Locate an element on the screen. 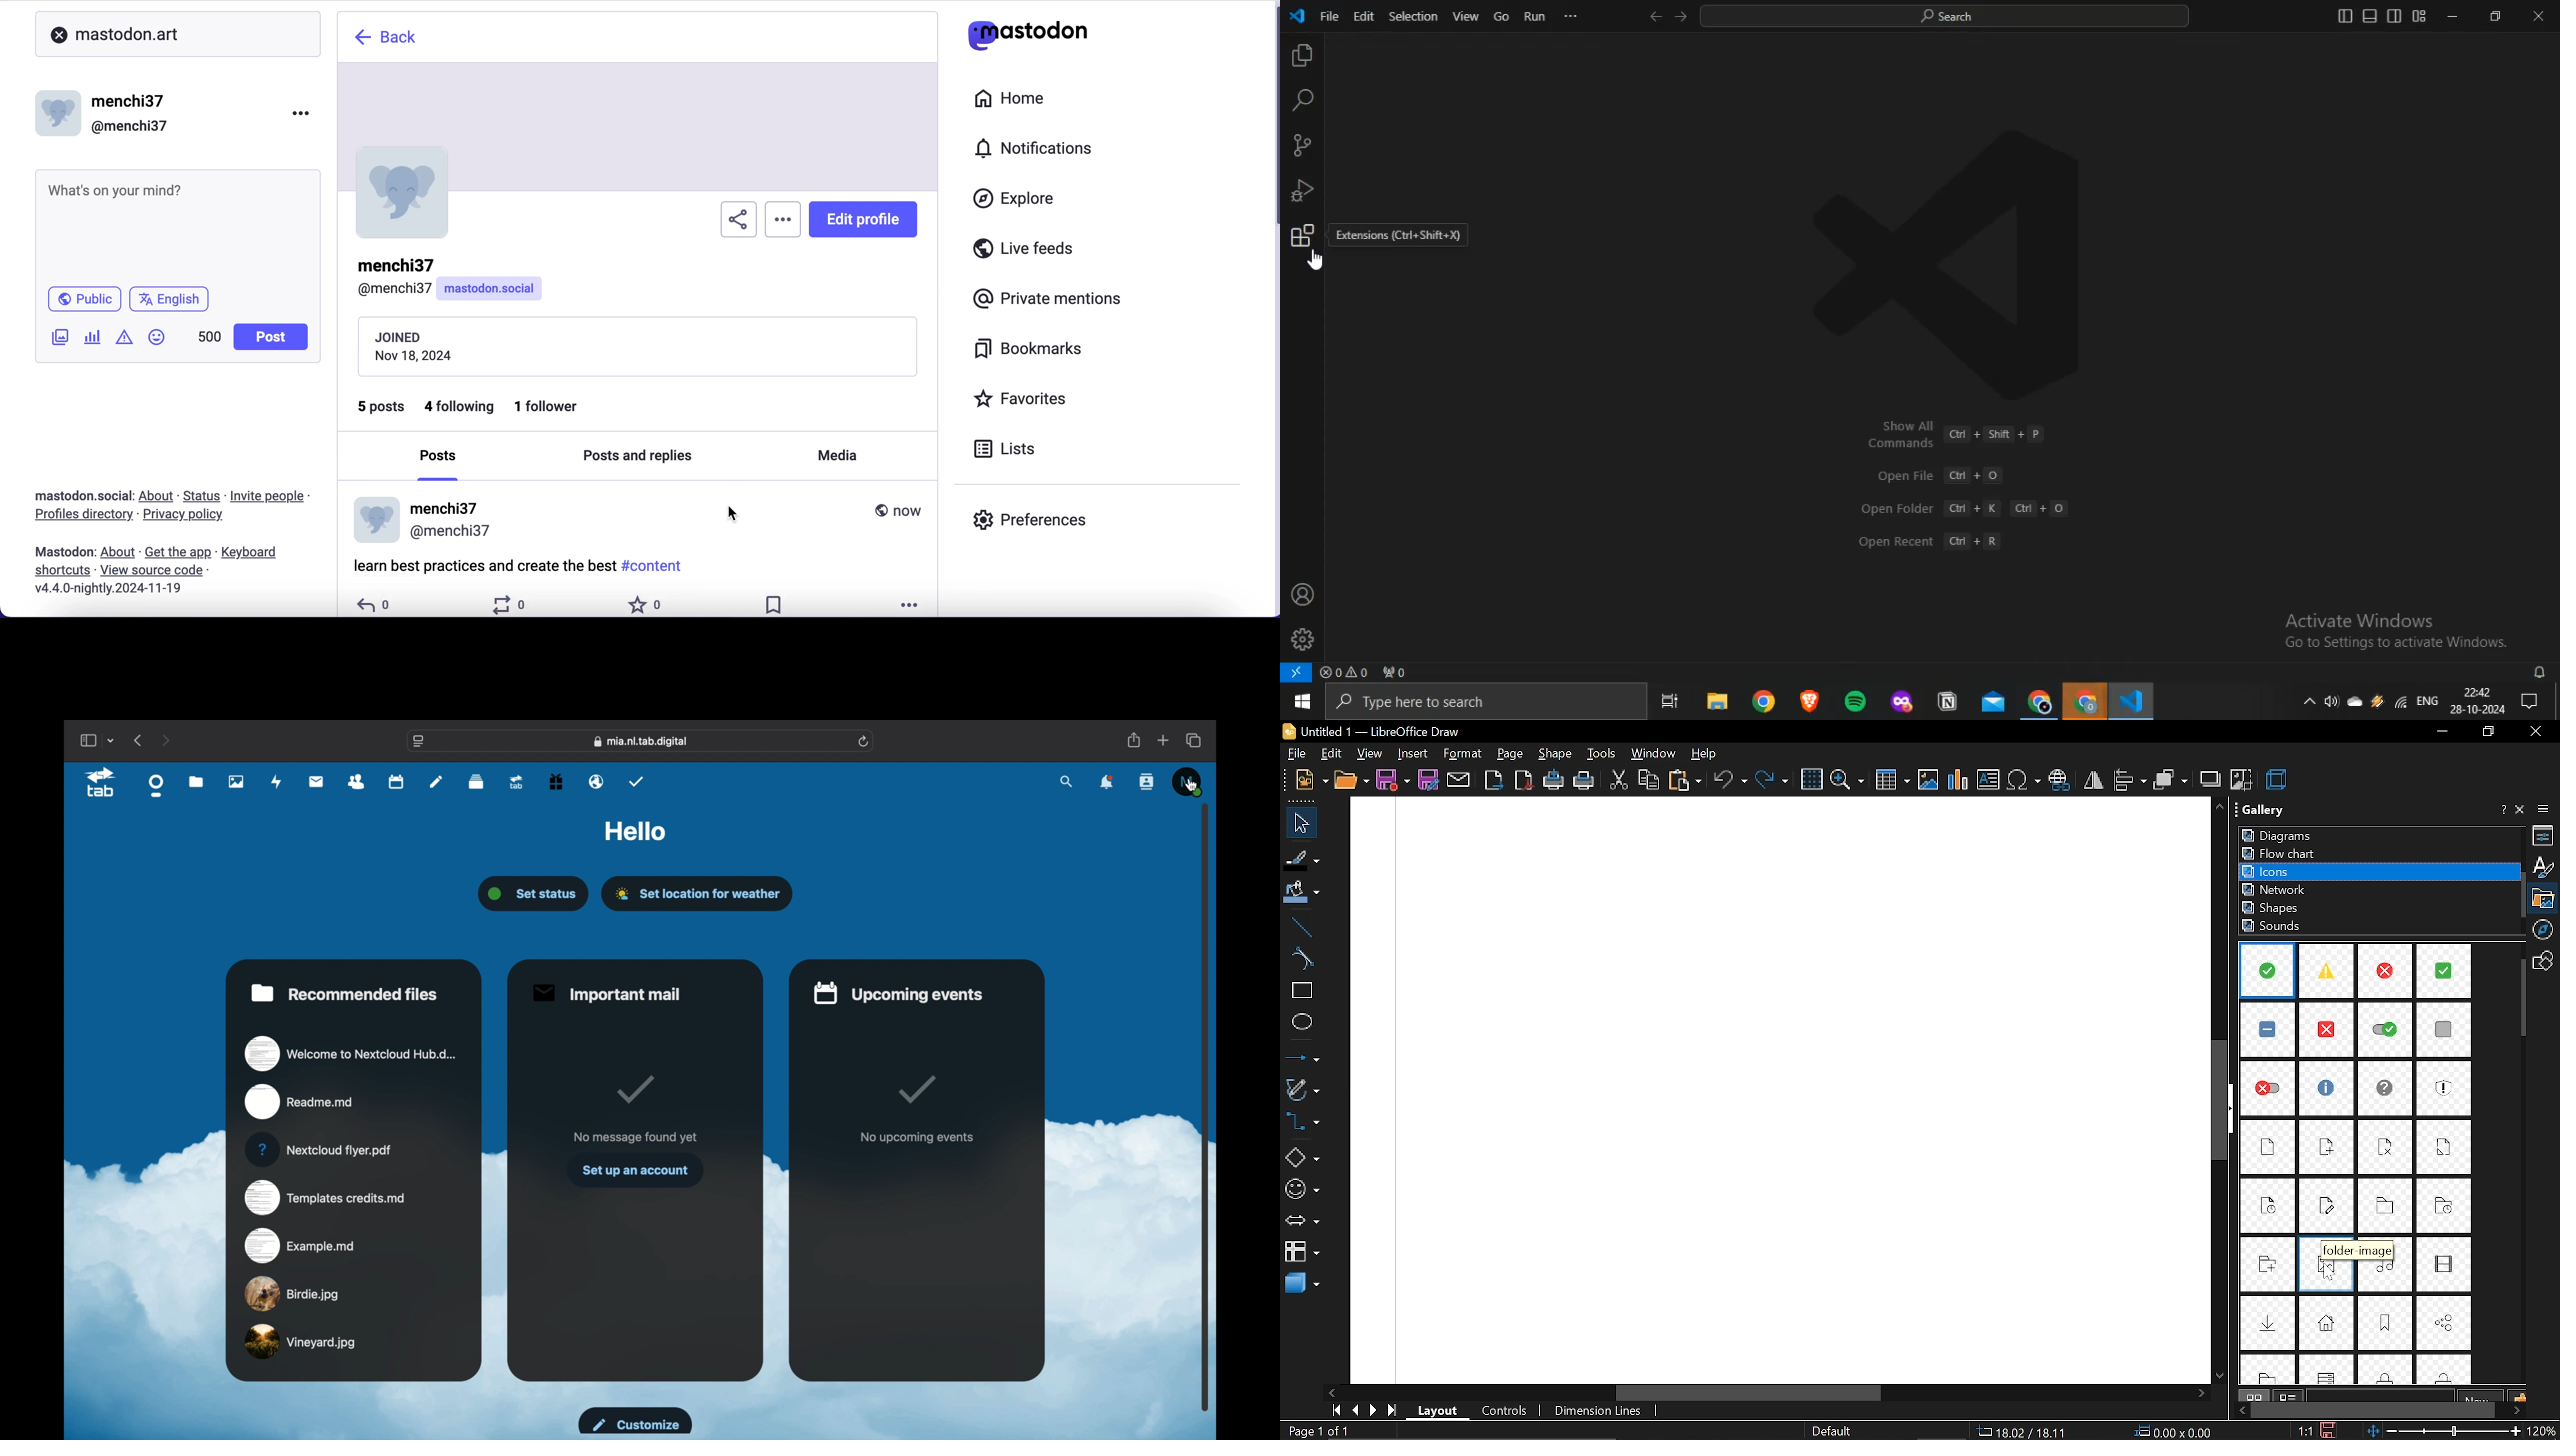  print directly is located at coordinates (1553, 781).